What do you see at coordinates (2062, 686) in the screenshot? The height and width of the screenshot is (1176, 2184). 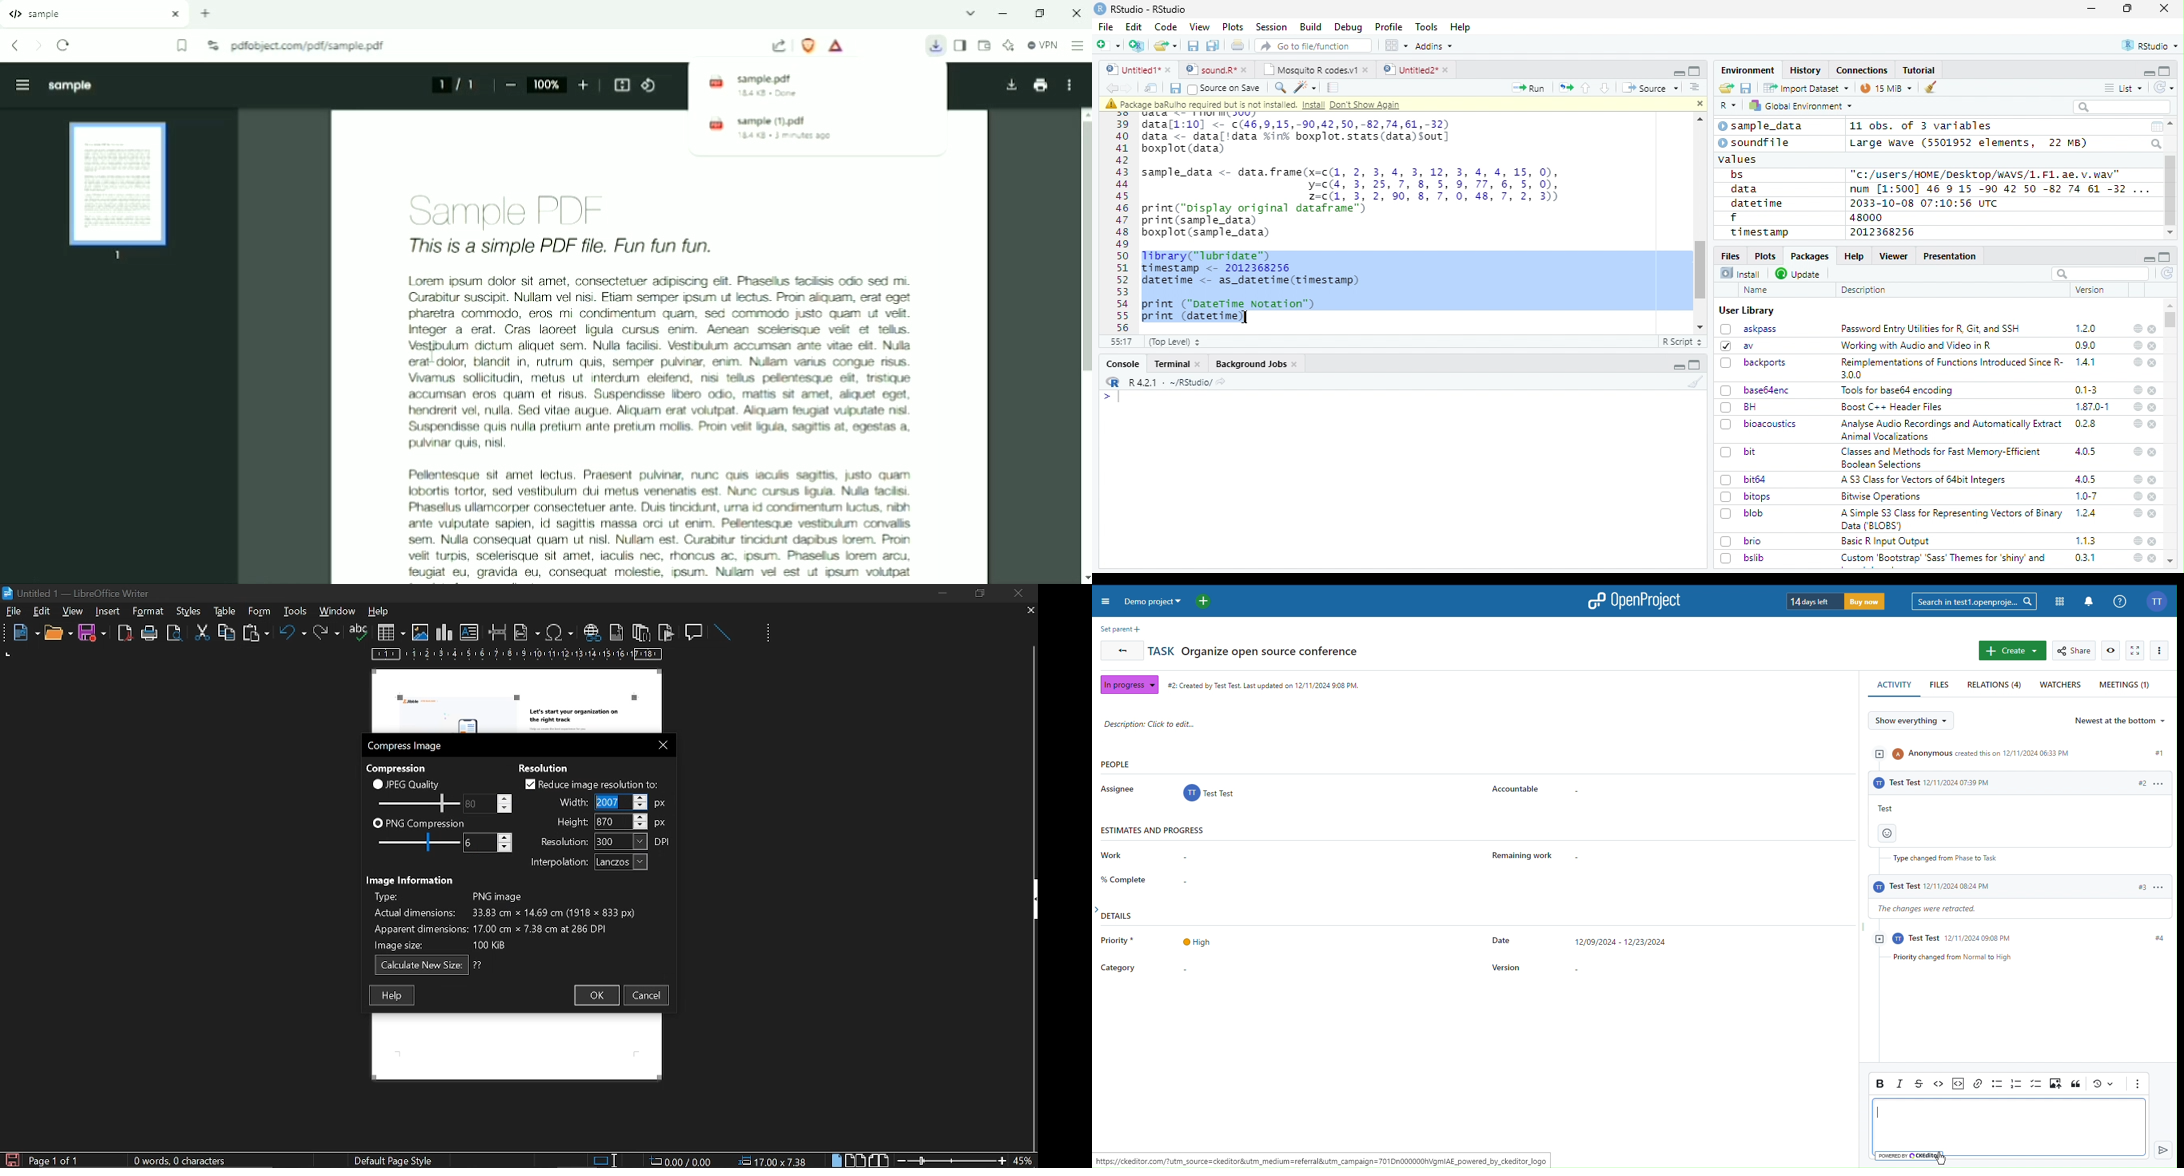 I see `Watchers` at bounding box center [2062, 686].